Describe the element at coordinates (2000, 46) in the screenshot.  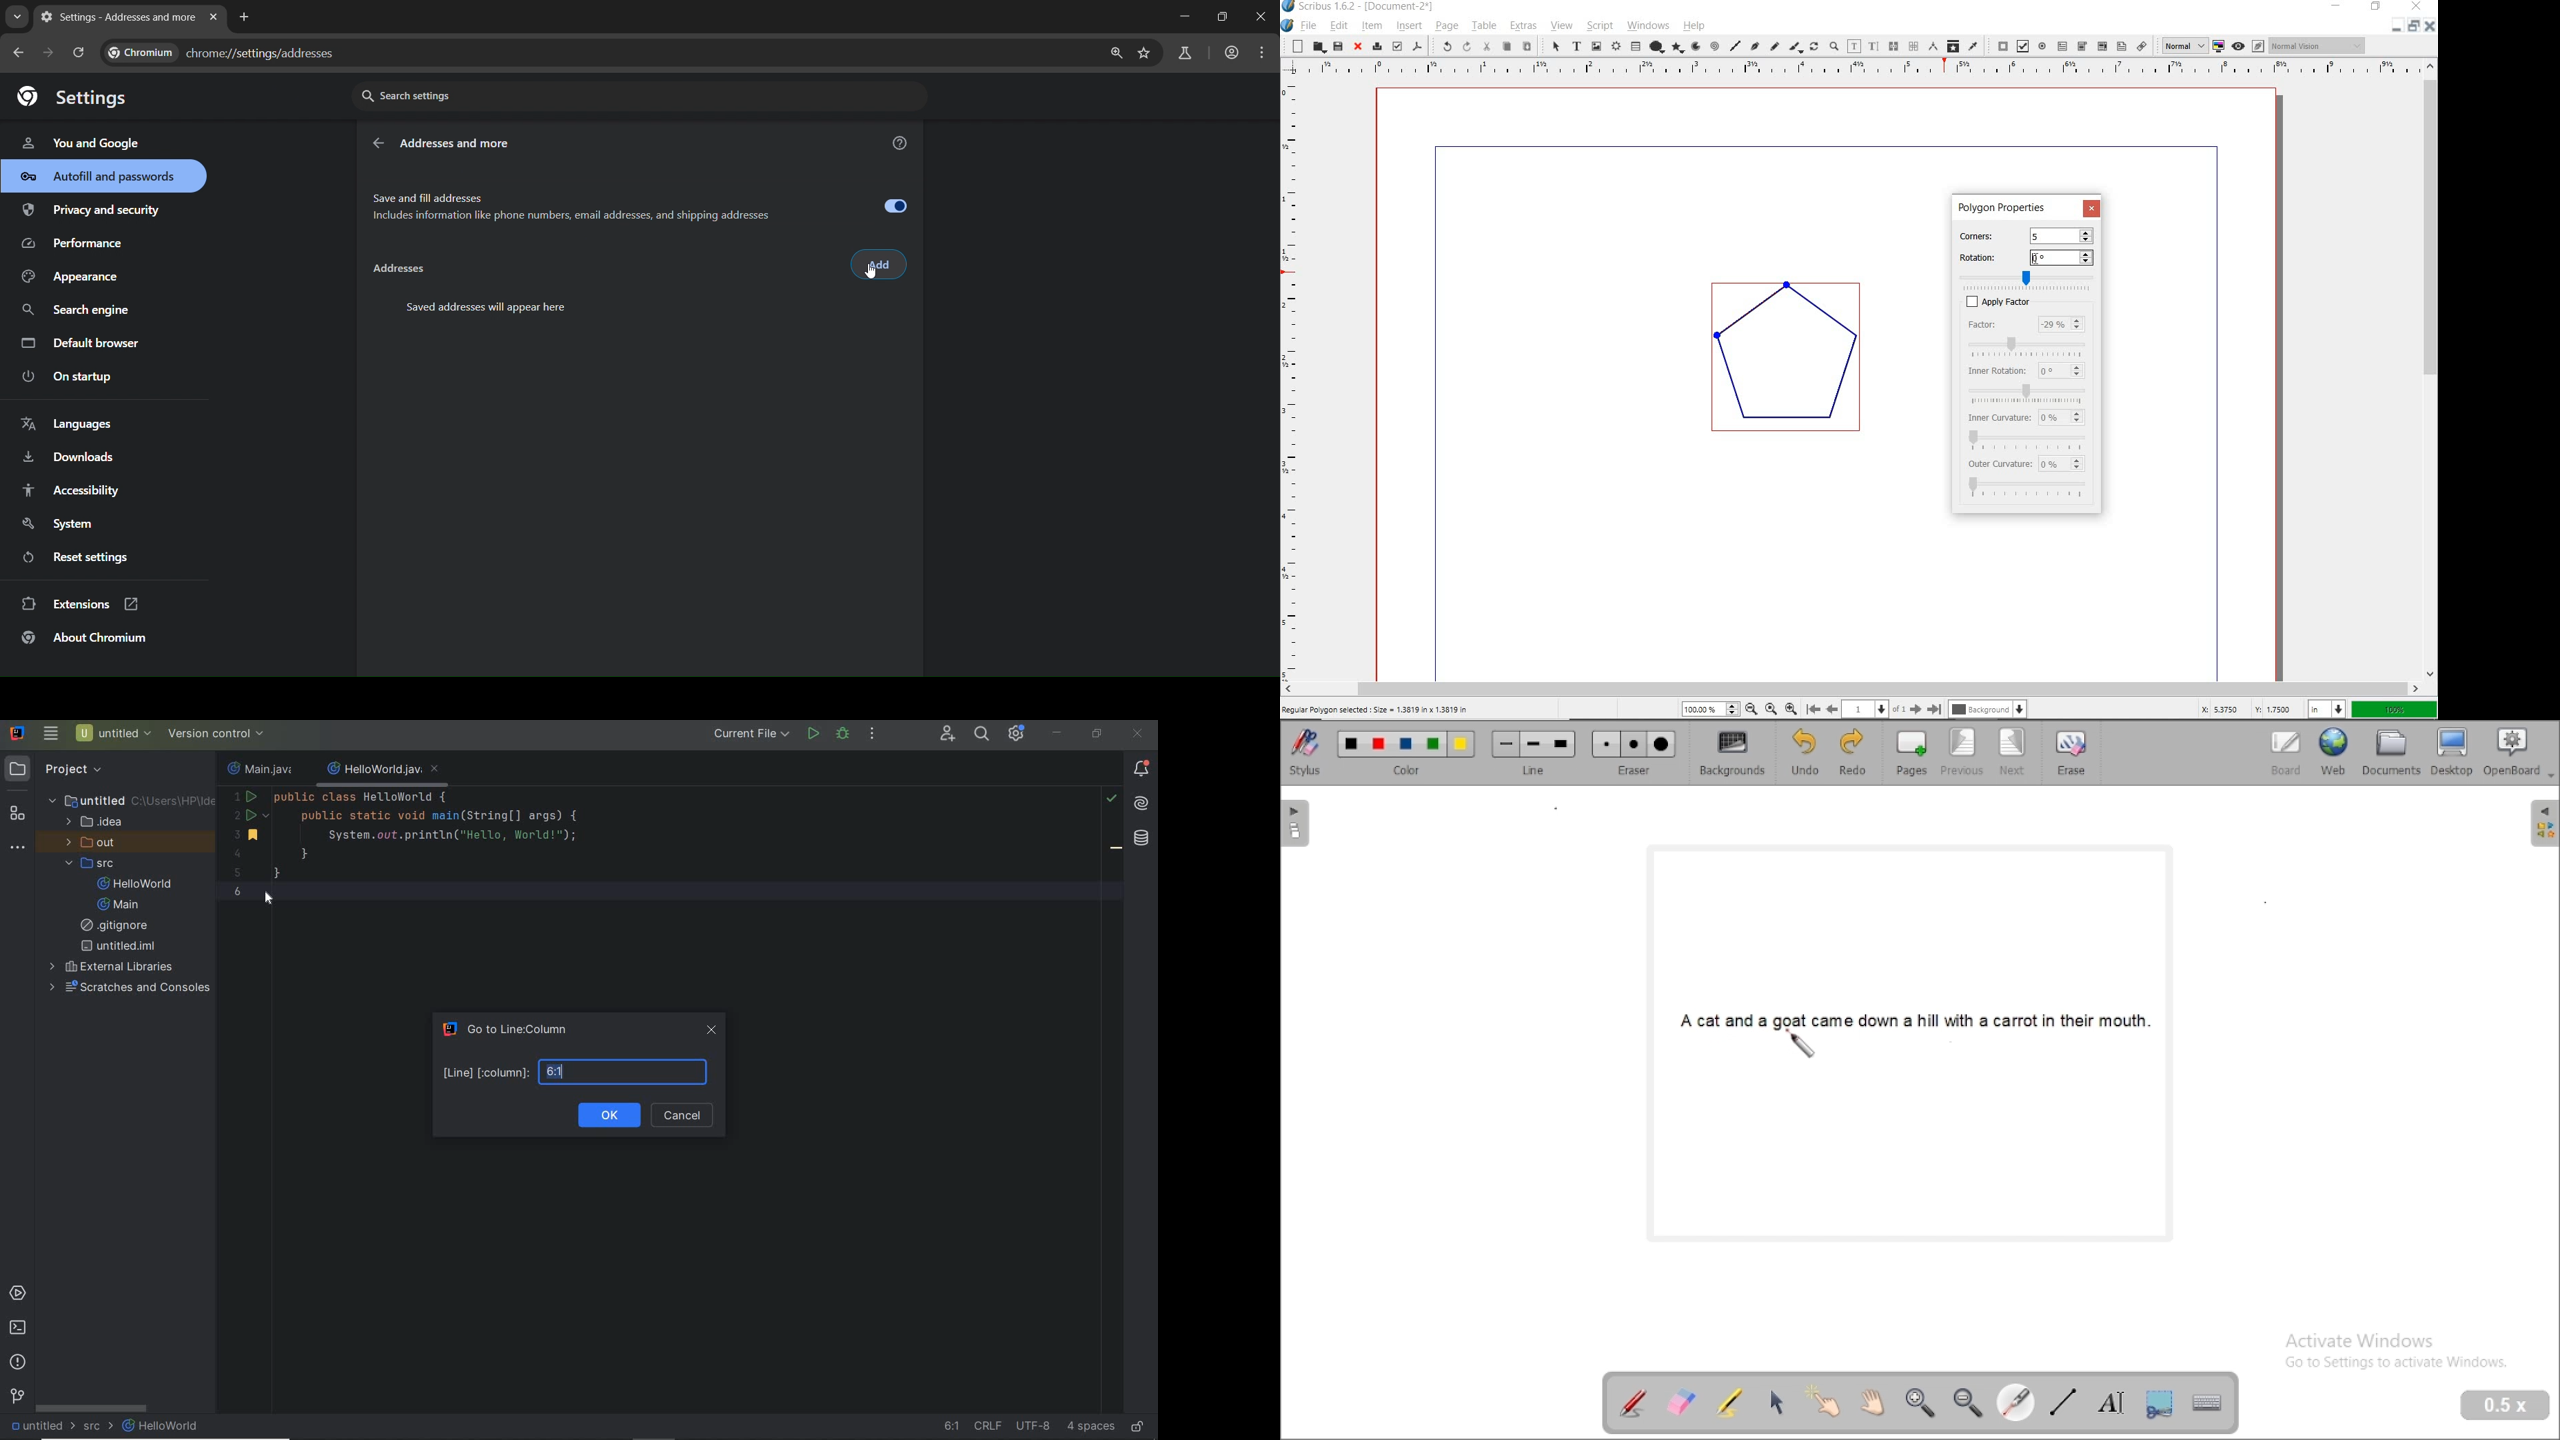
I see `pdf push button` at that location.